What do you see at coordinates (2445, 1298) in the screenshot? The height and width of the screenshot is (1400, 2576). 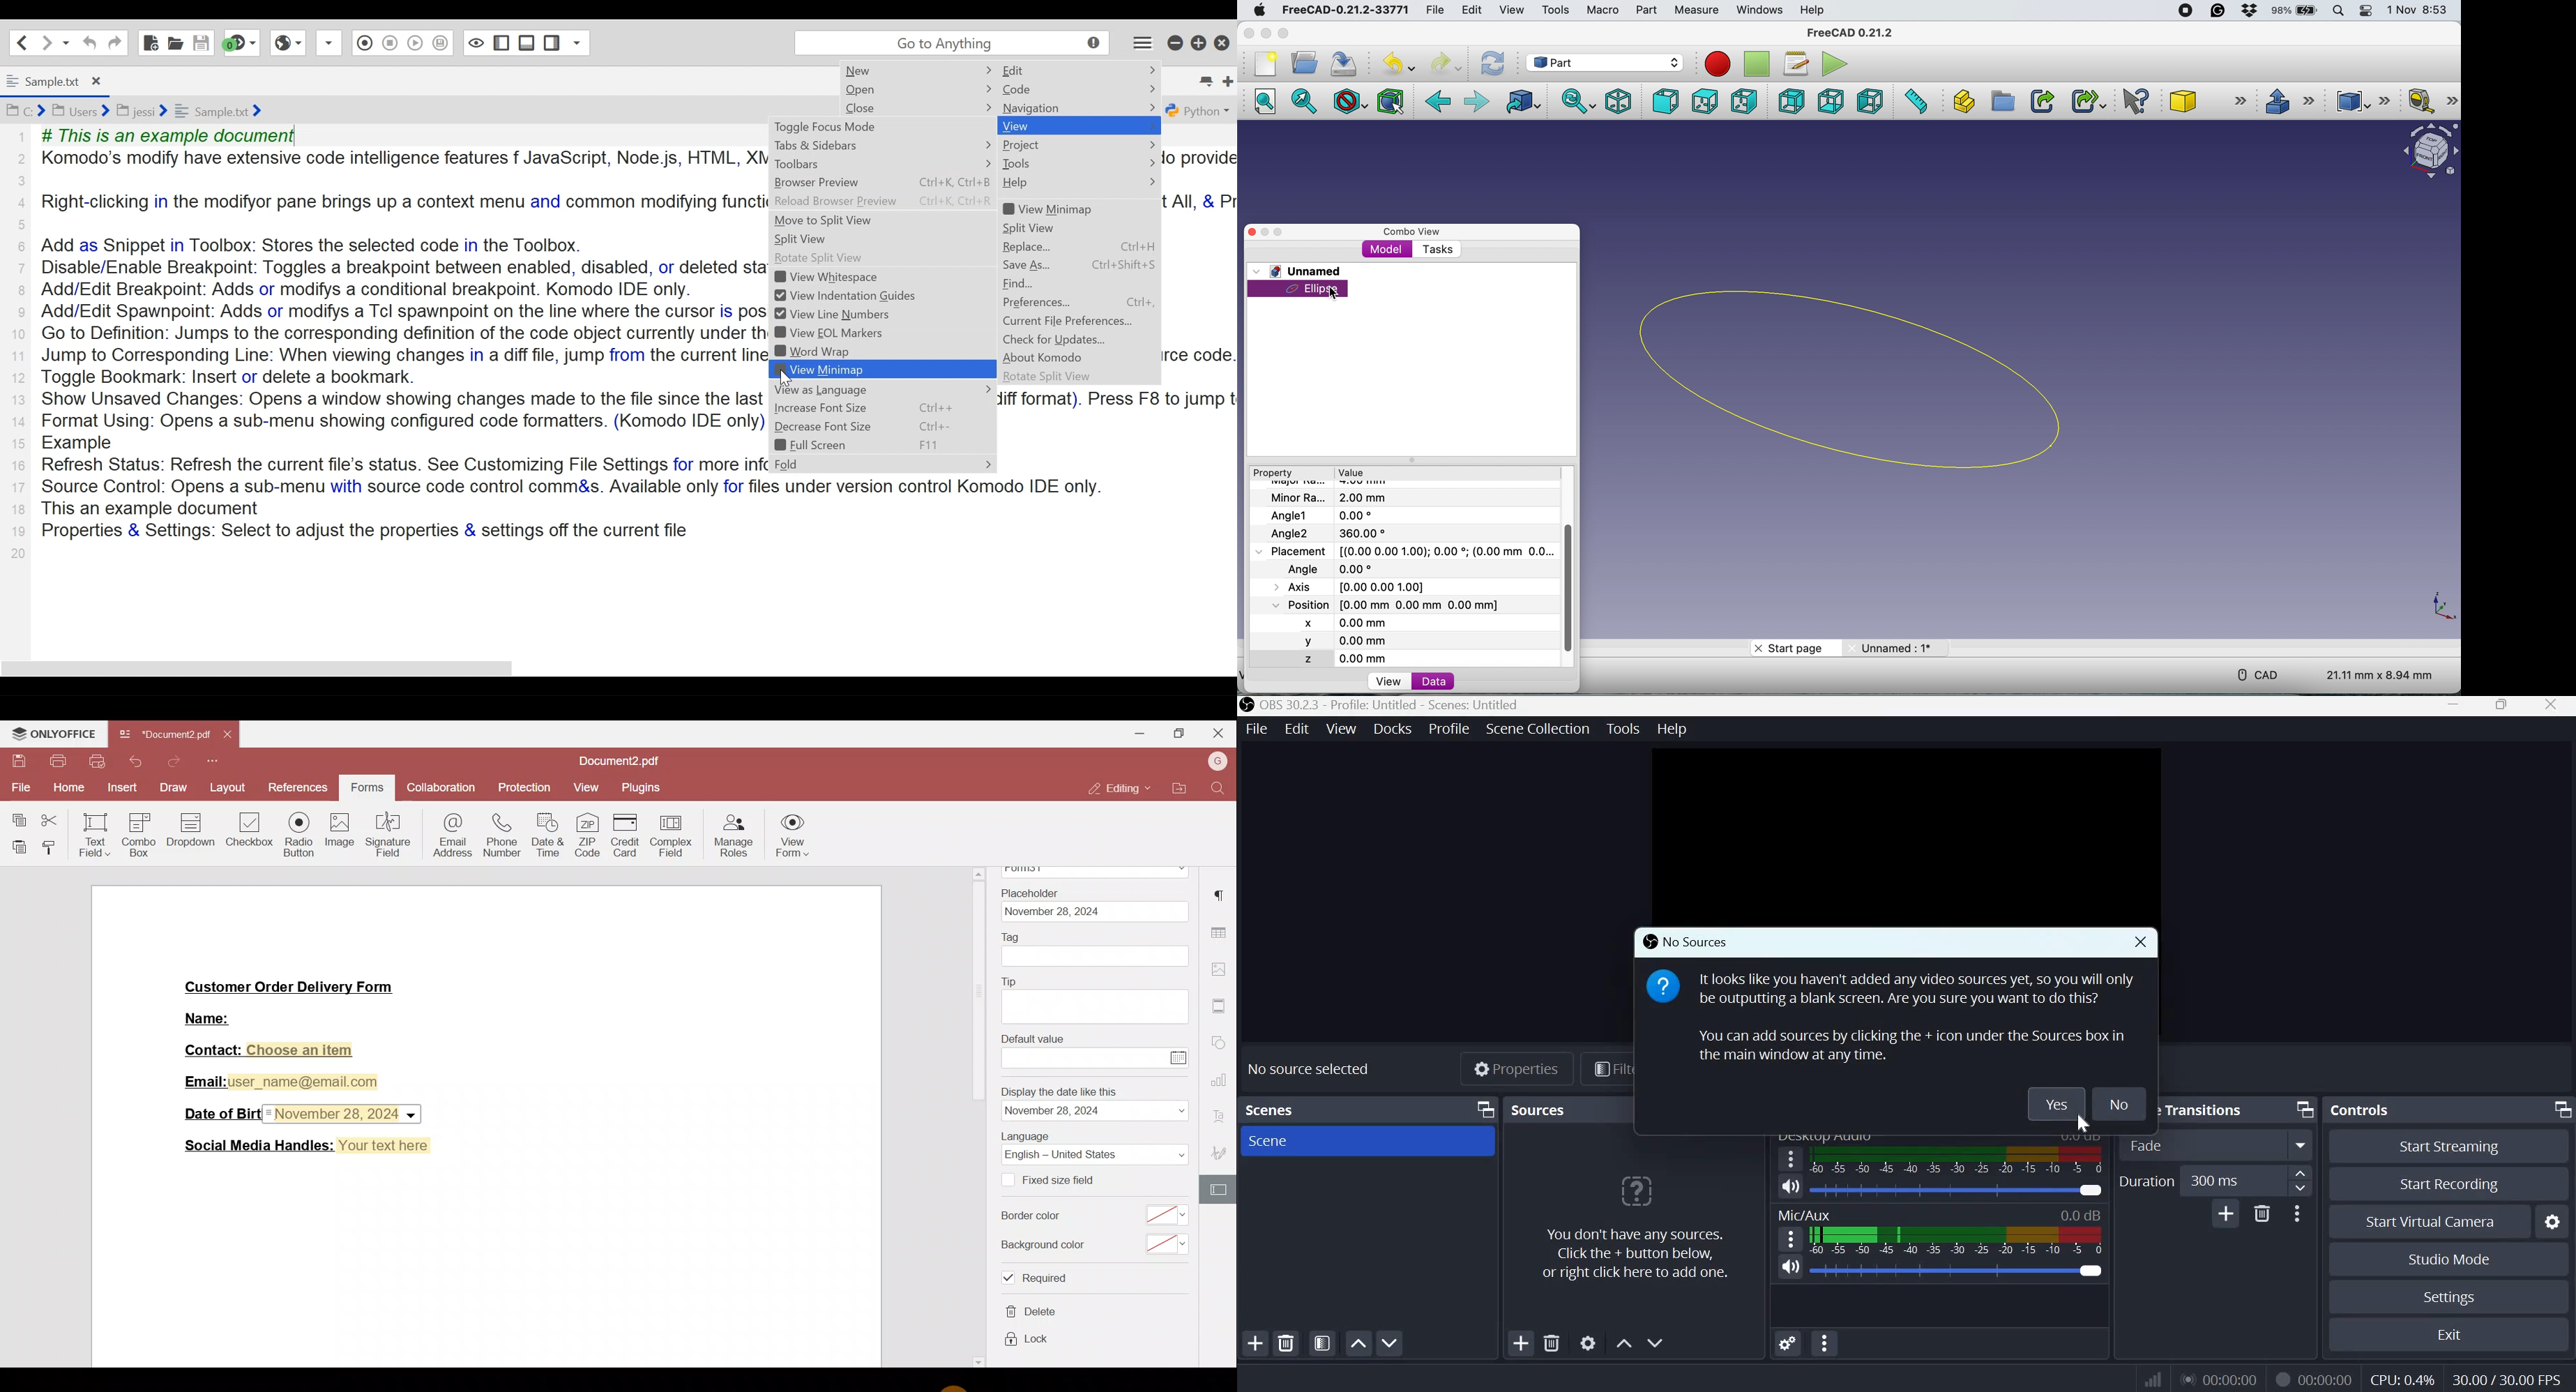 I see `Settings` at bounding box center [2445, 1298].